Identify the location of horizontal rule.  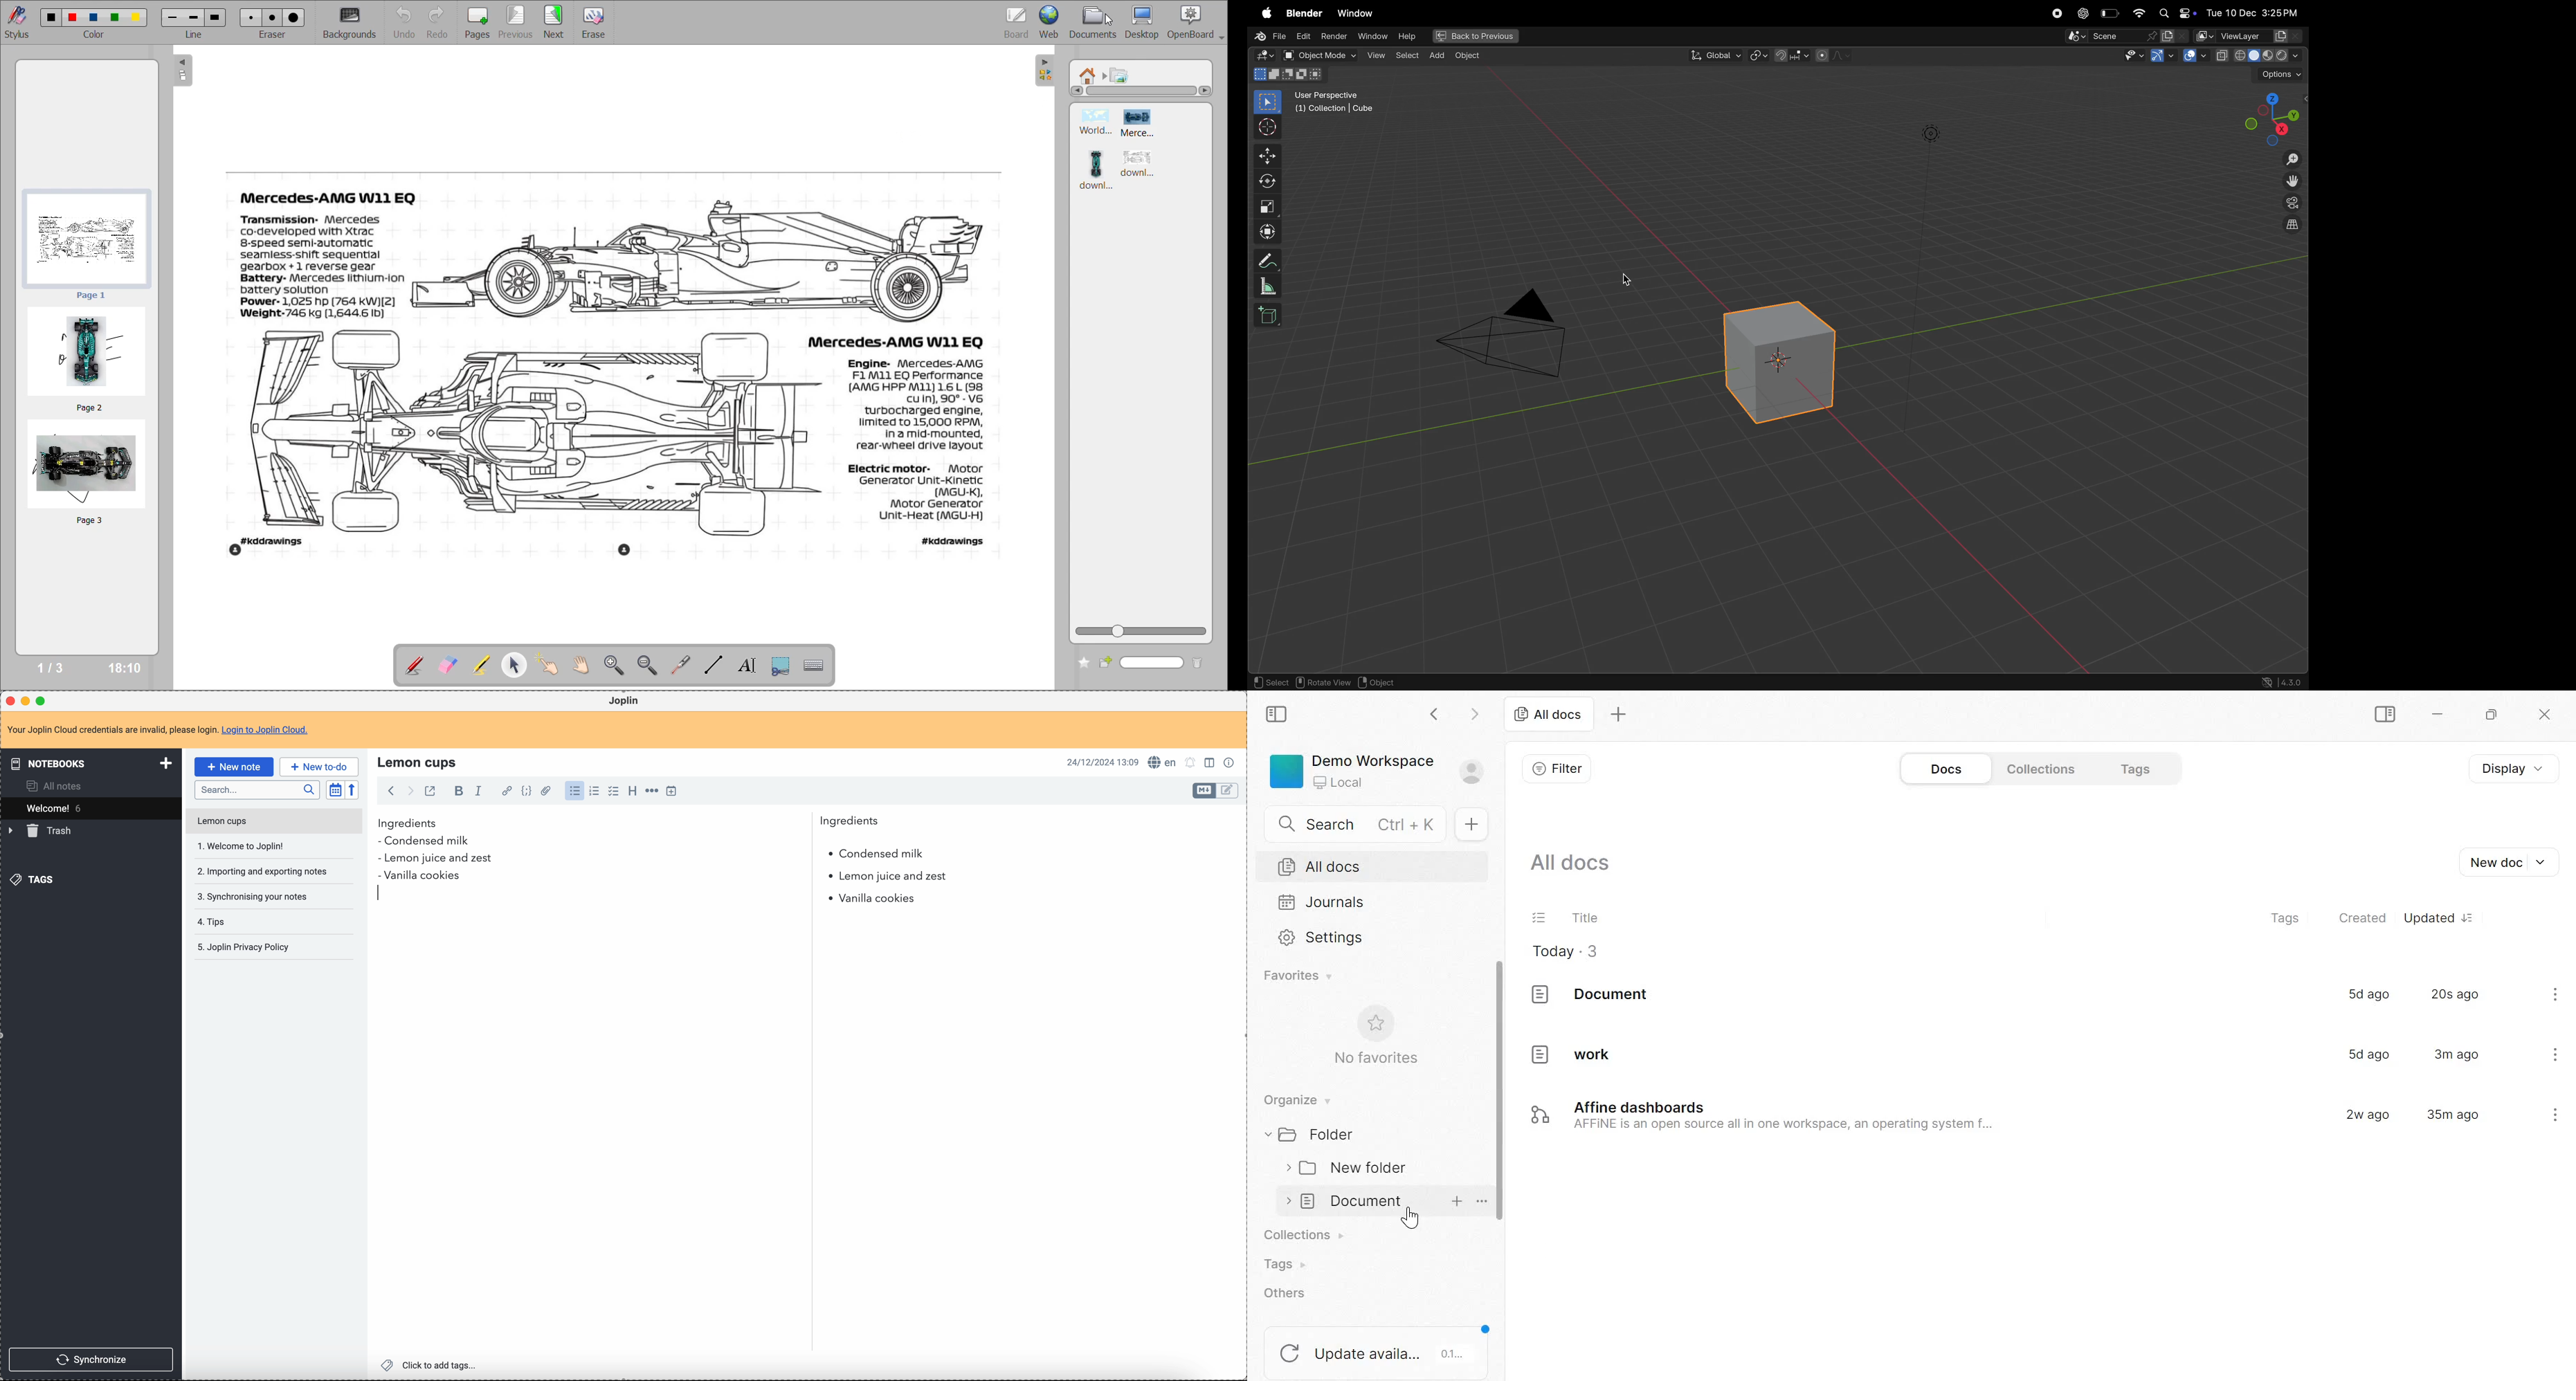
(651, 792).